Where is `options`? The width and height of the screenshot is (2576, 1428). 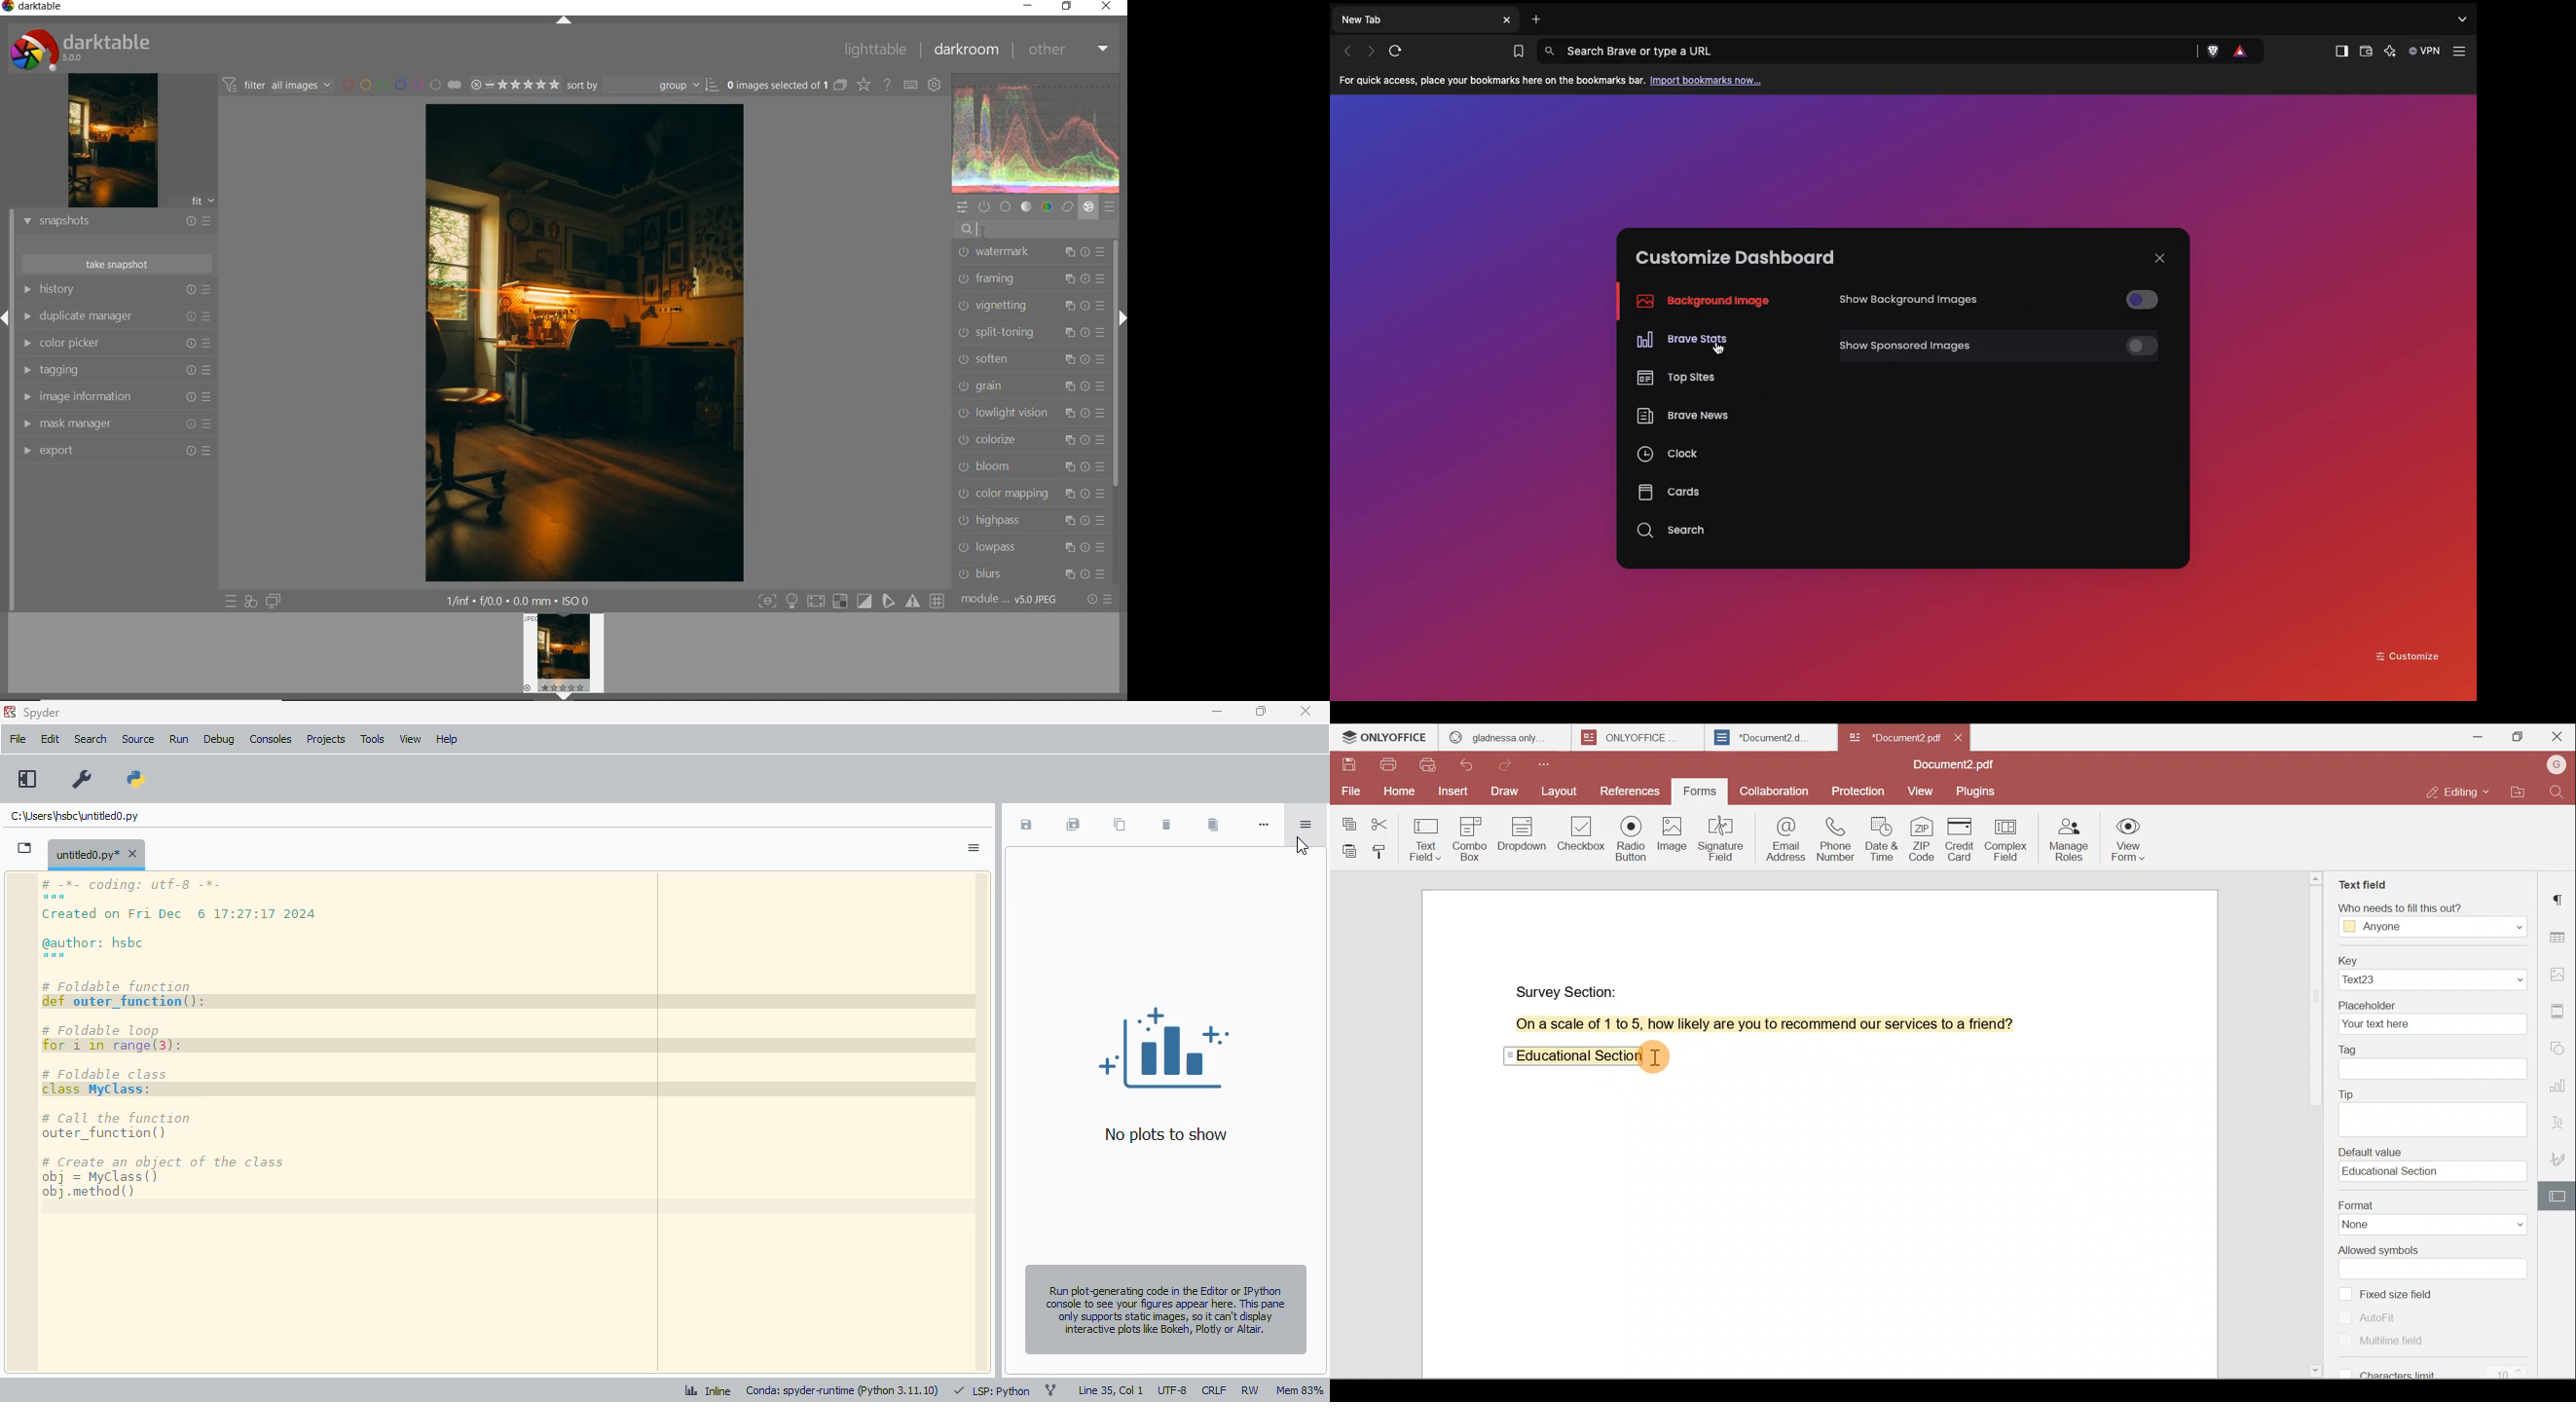 options is located at coordinates (973, 848).